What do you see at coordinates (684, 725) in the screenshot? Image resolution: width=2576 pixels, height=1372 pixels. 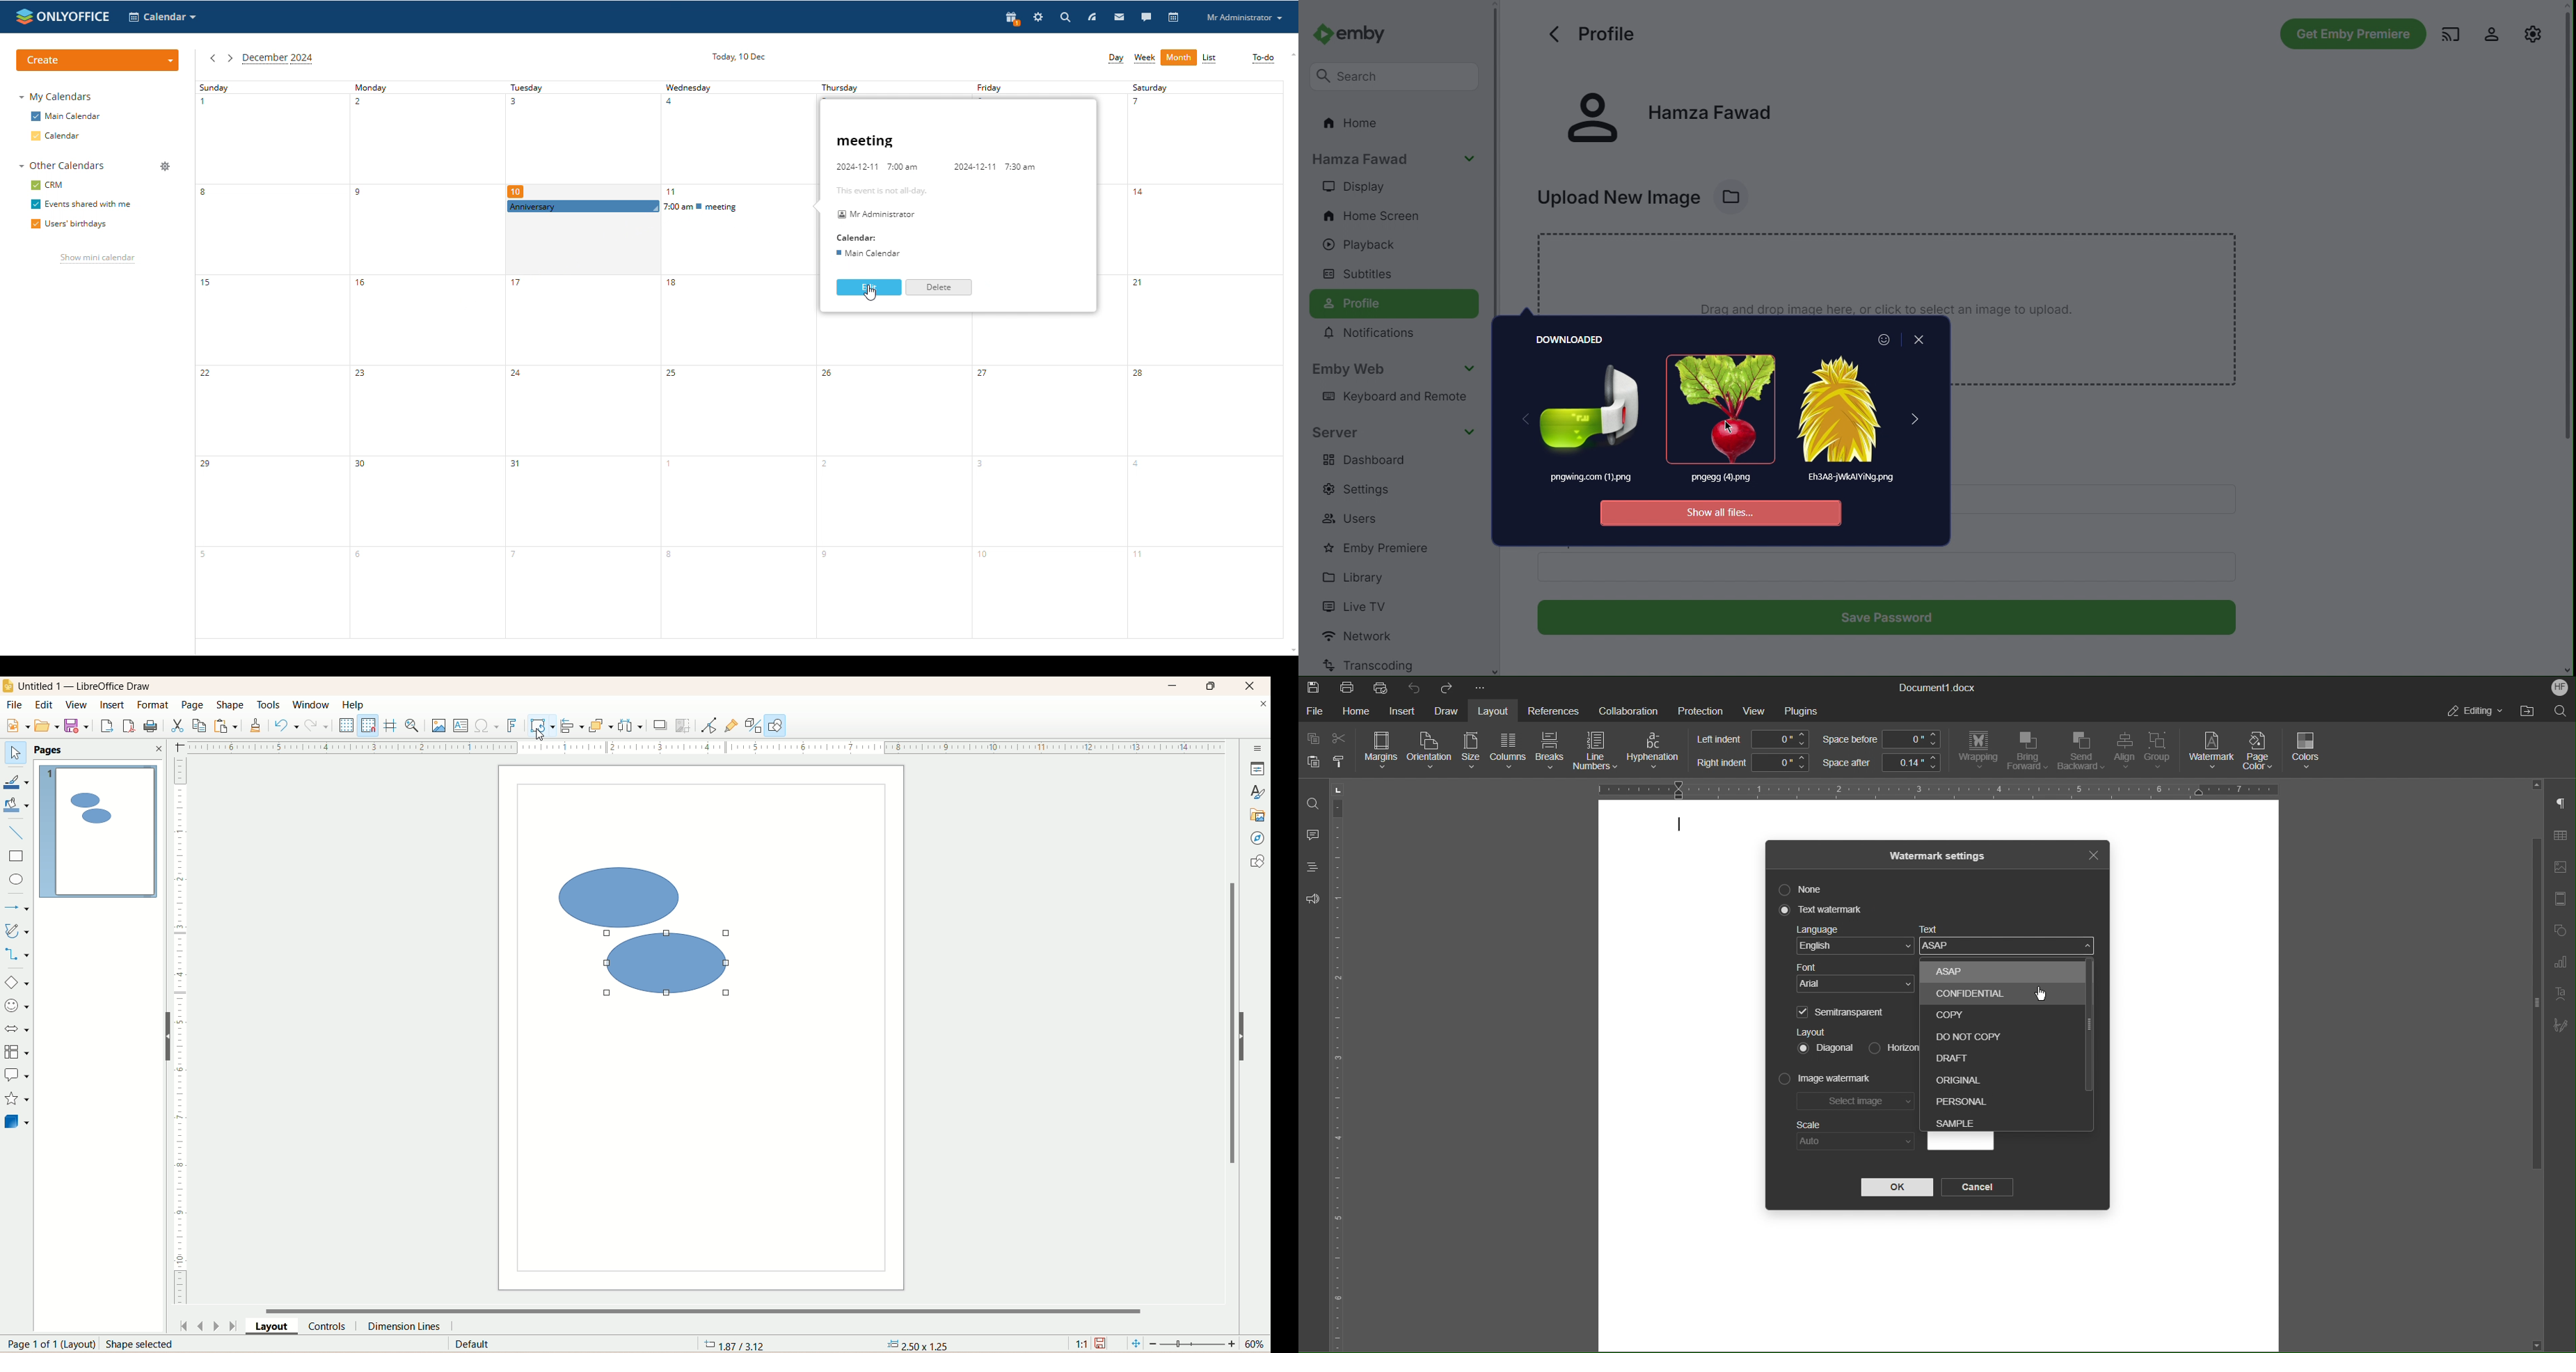 I see `crop image` at bounding box center [684, 725].